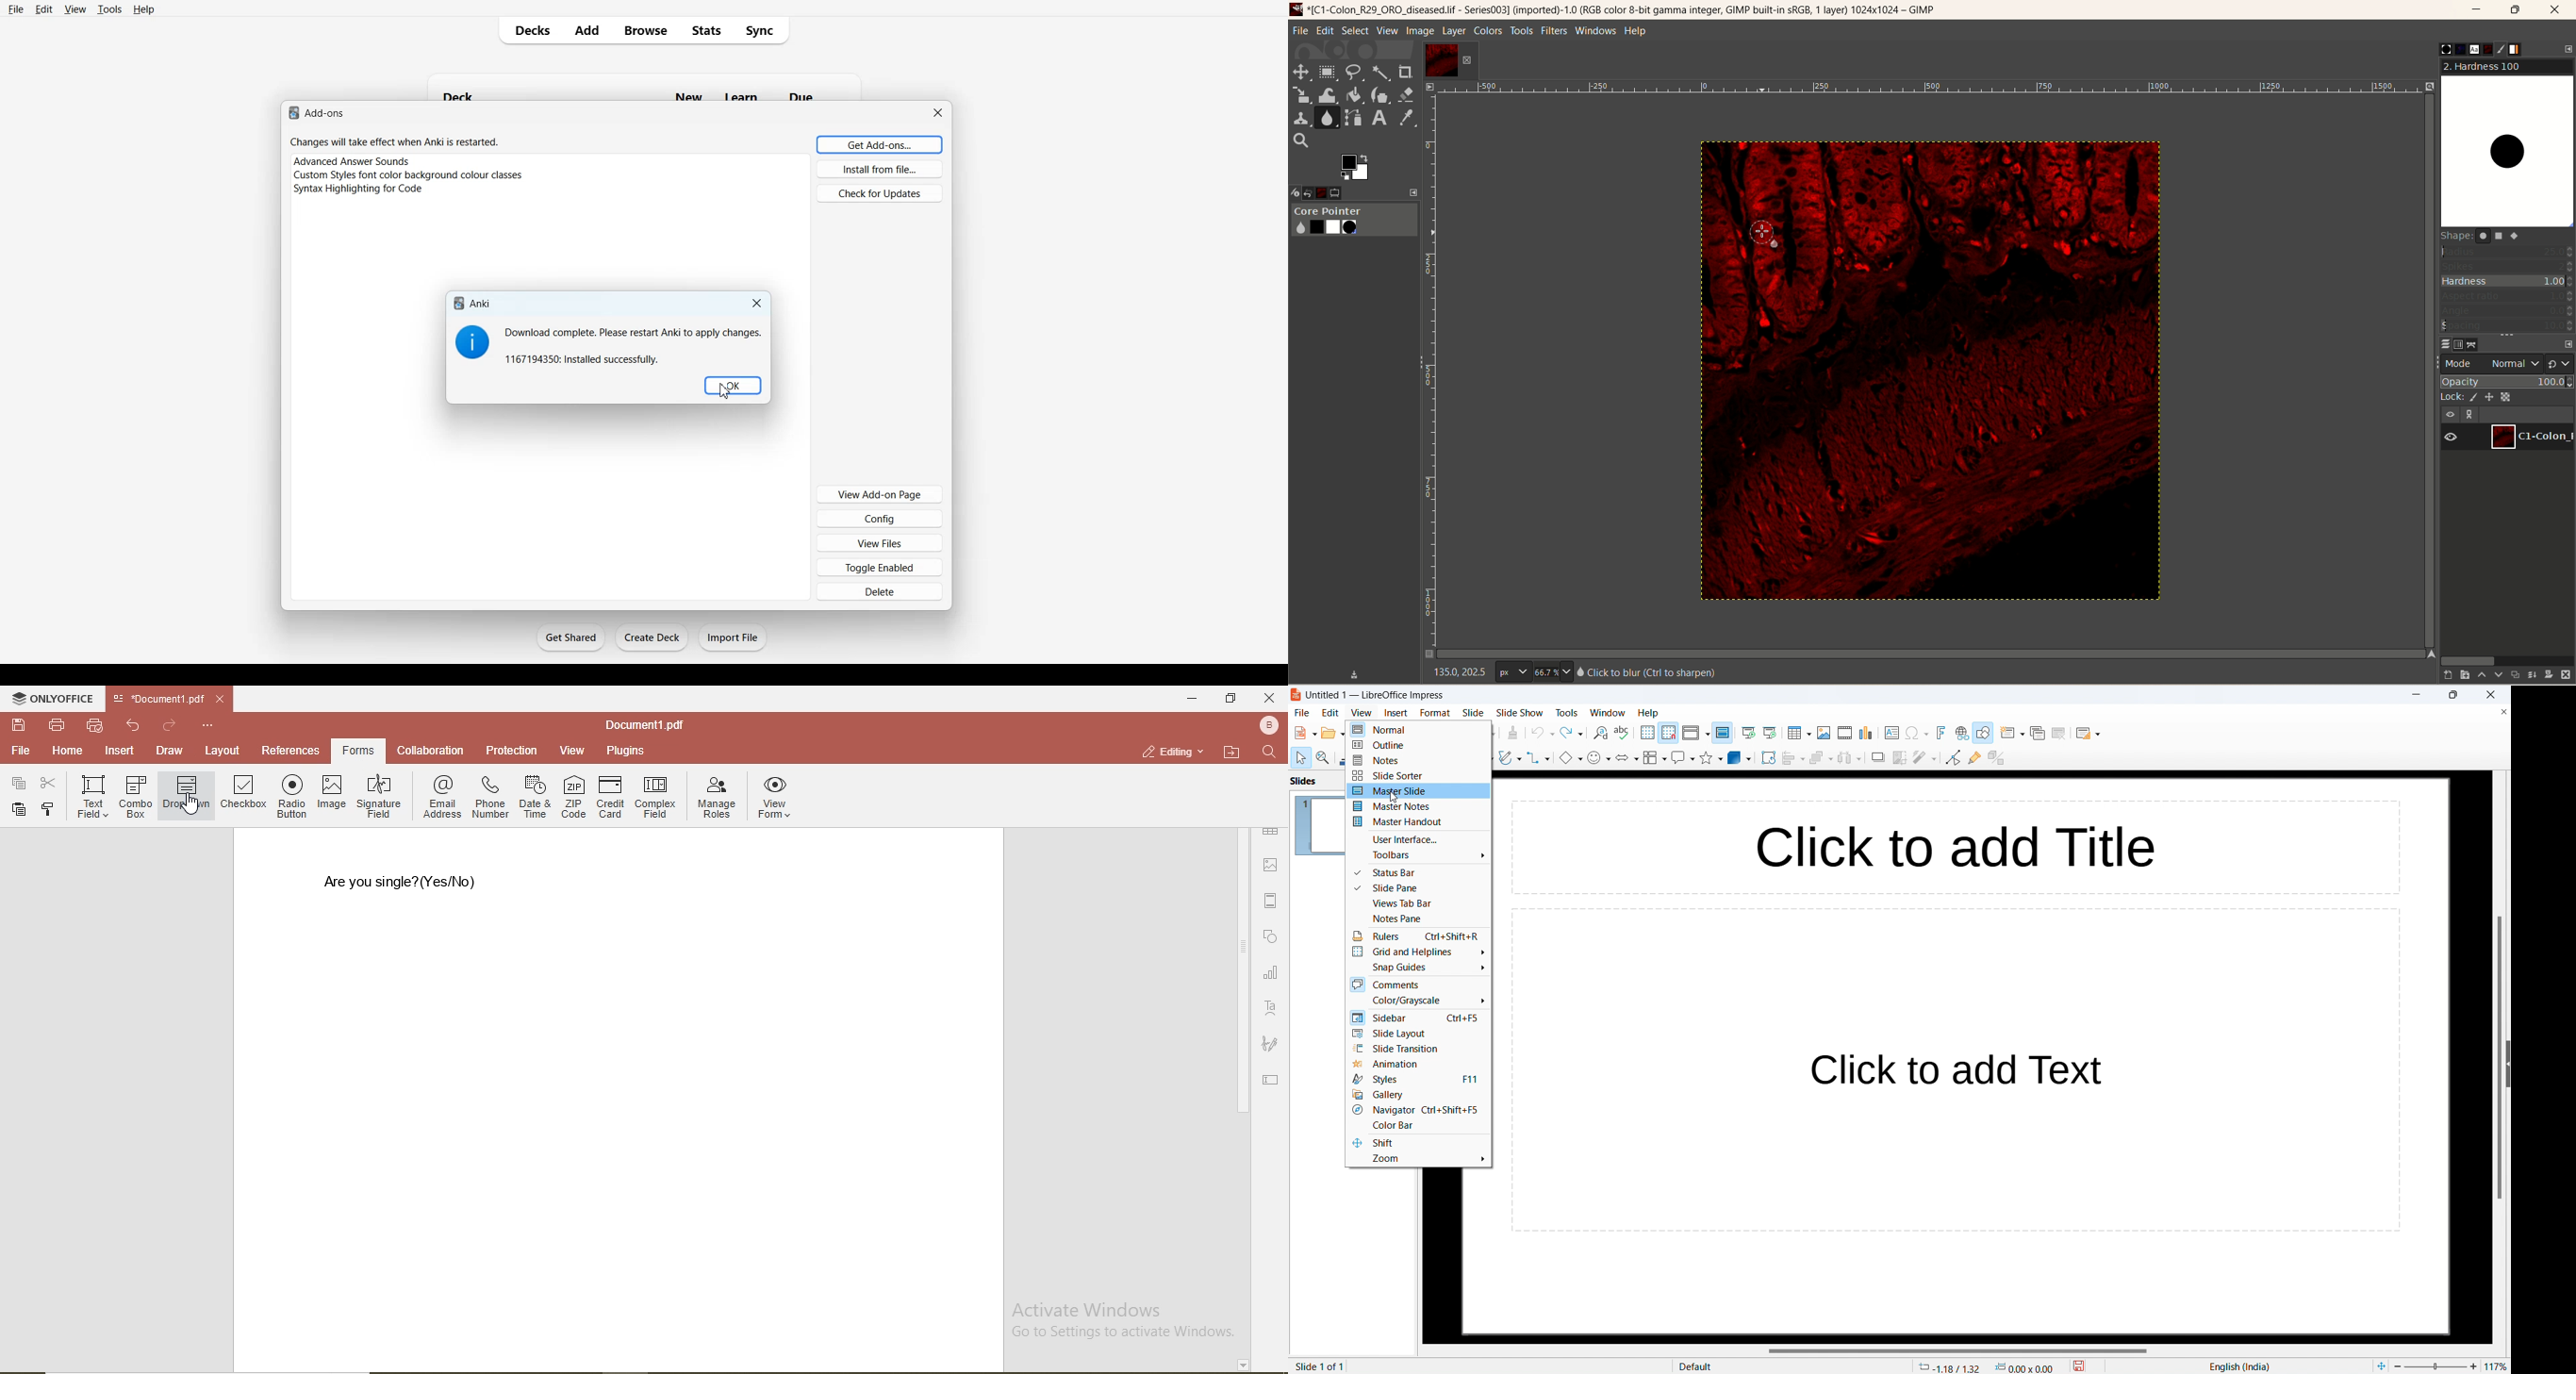 Image resolution: width=2576 pixels, height=1400 pixels. Describe the element at coordinates (220, 751) in the screenshot. I see `layout` at that location.